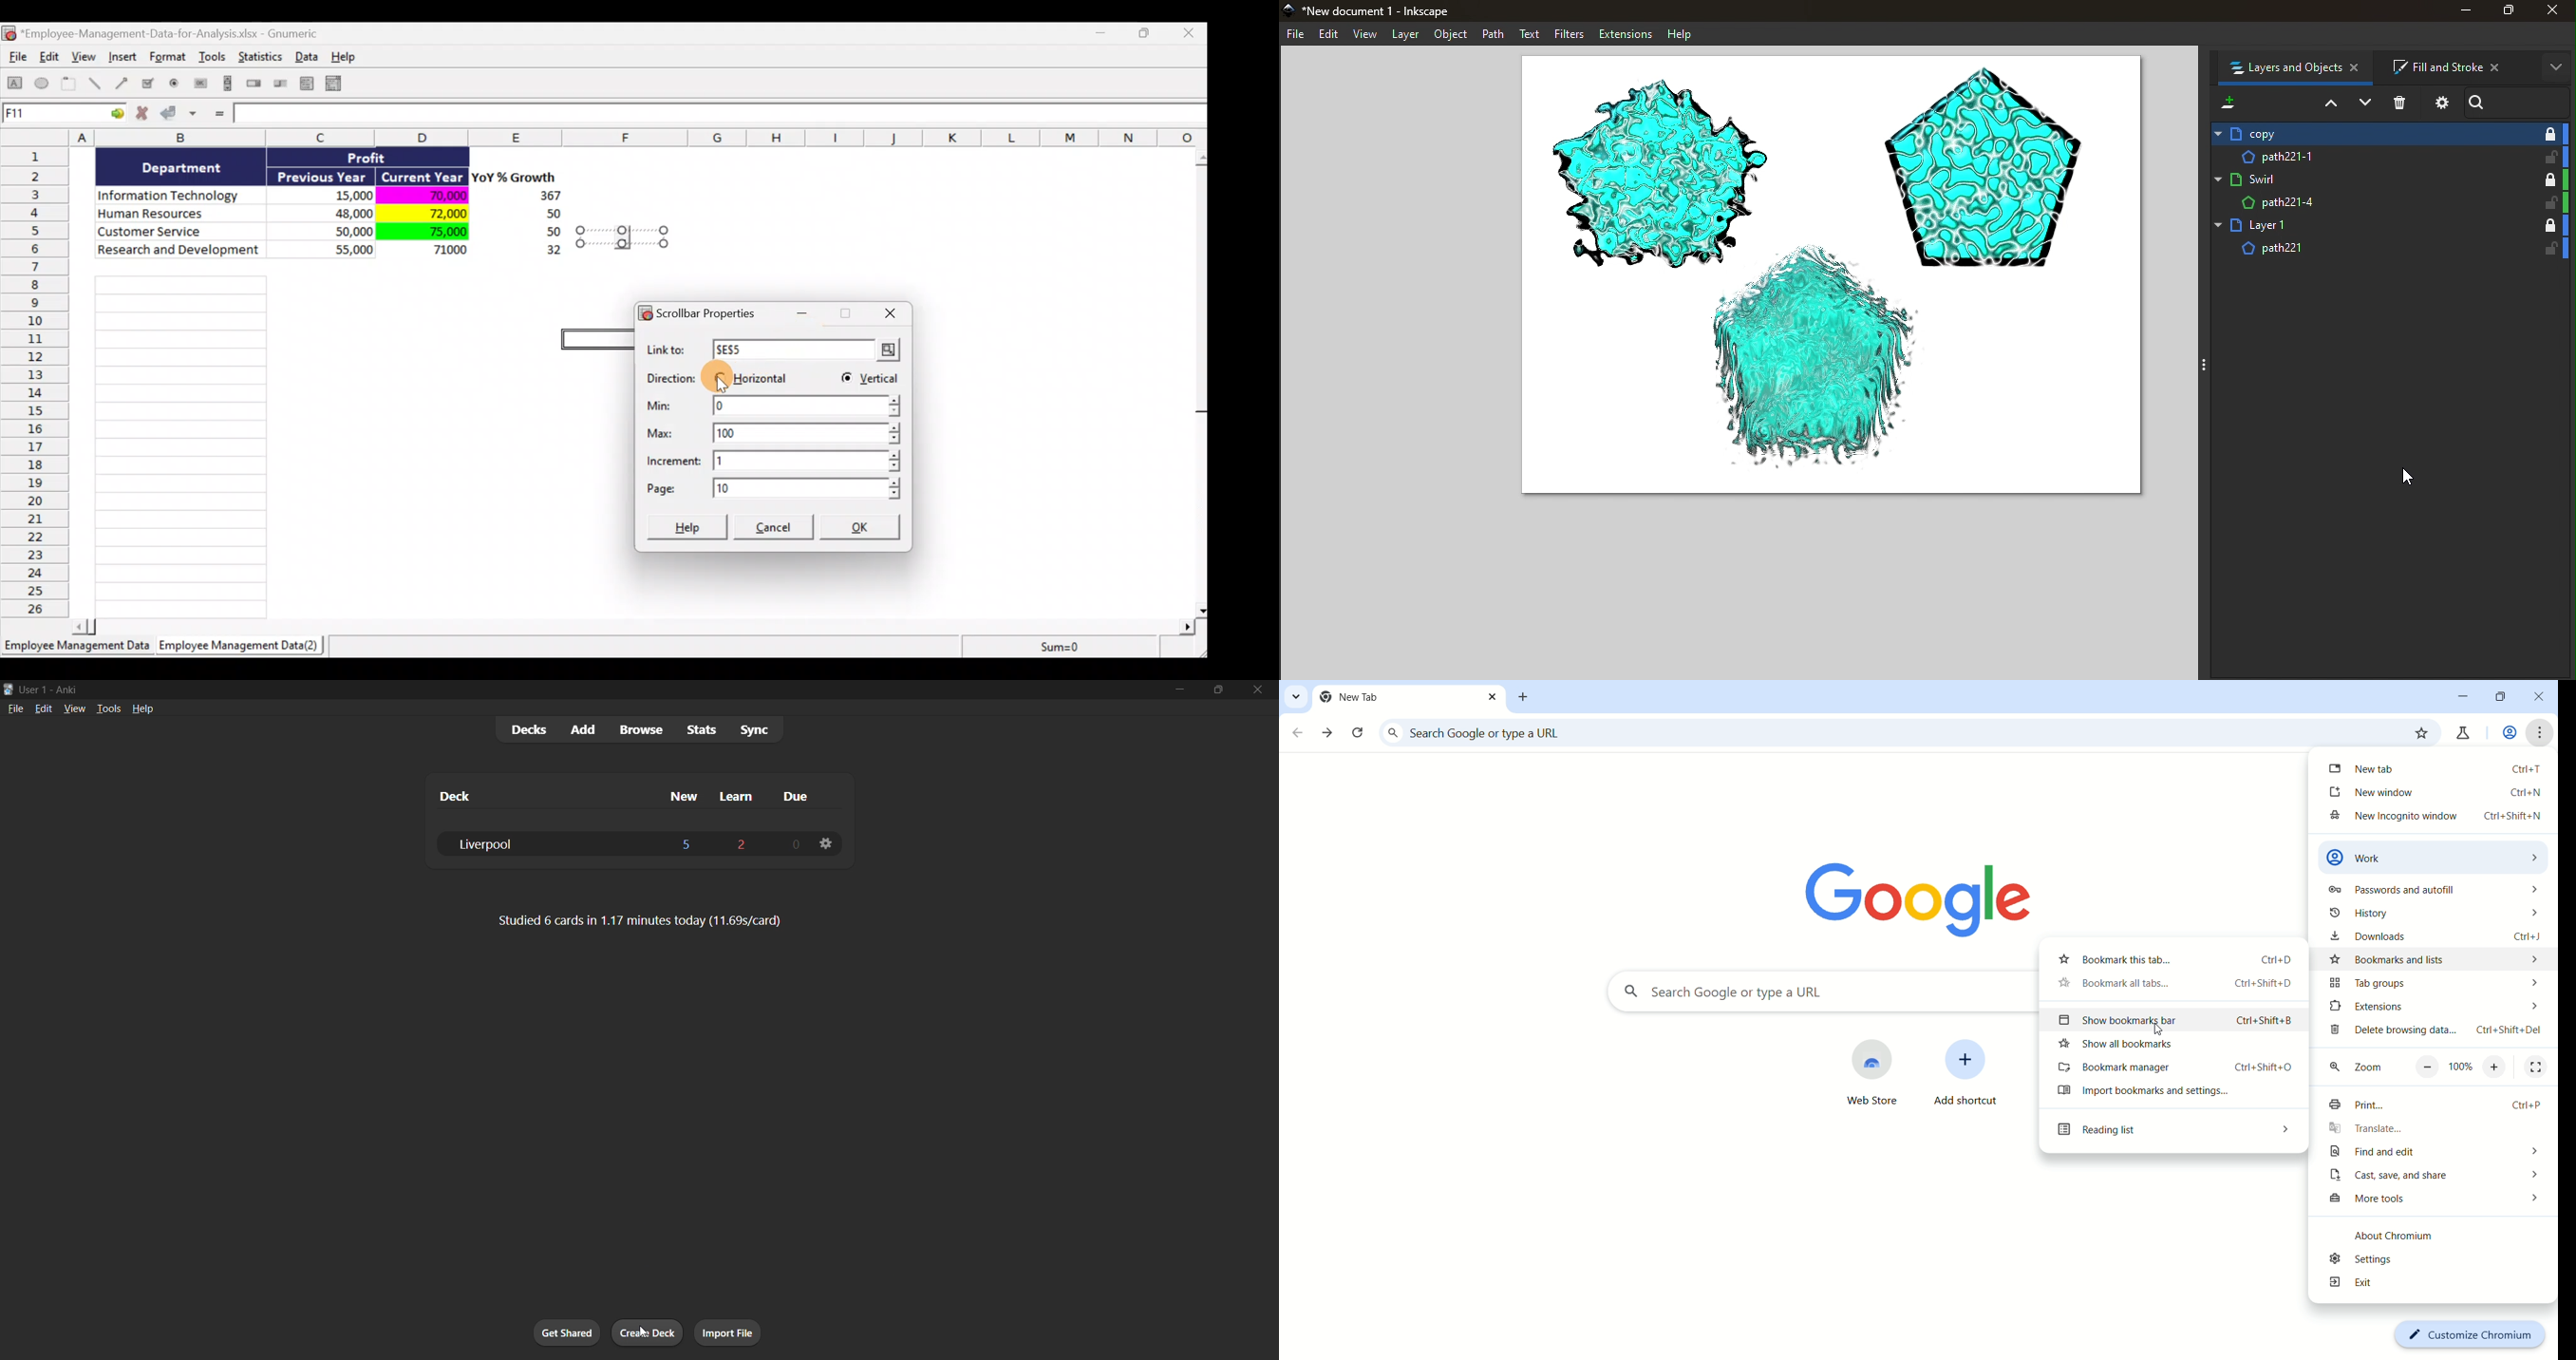 The image size is (2576, 1372). Describe the element at coordinates (705, 729) in the screenshot. I see `stats` at that location.